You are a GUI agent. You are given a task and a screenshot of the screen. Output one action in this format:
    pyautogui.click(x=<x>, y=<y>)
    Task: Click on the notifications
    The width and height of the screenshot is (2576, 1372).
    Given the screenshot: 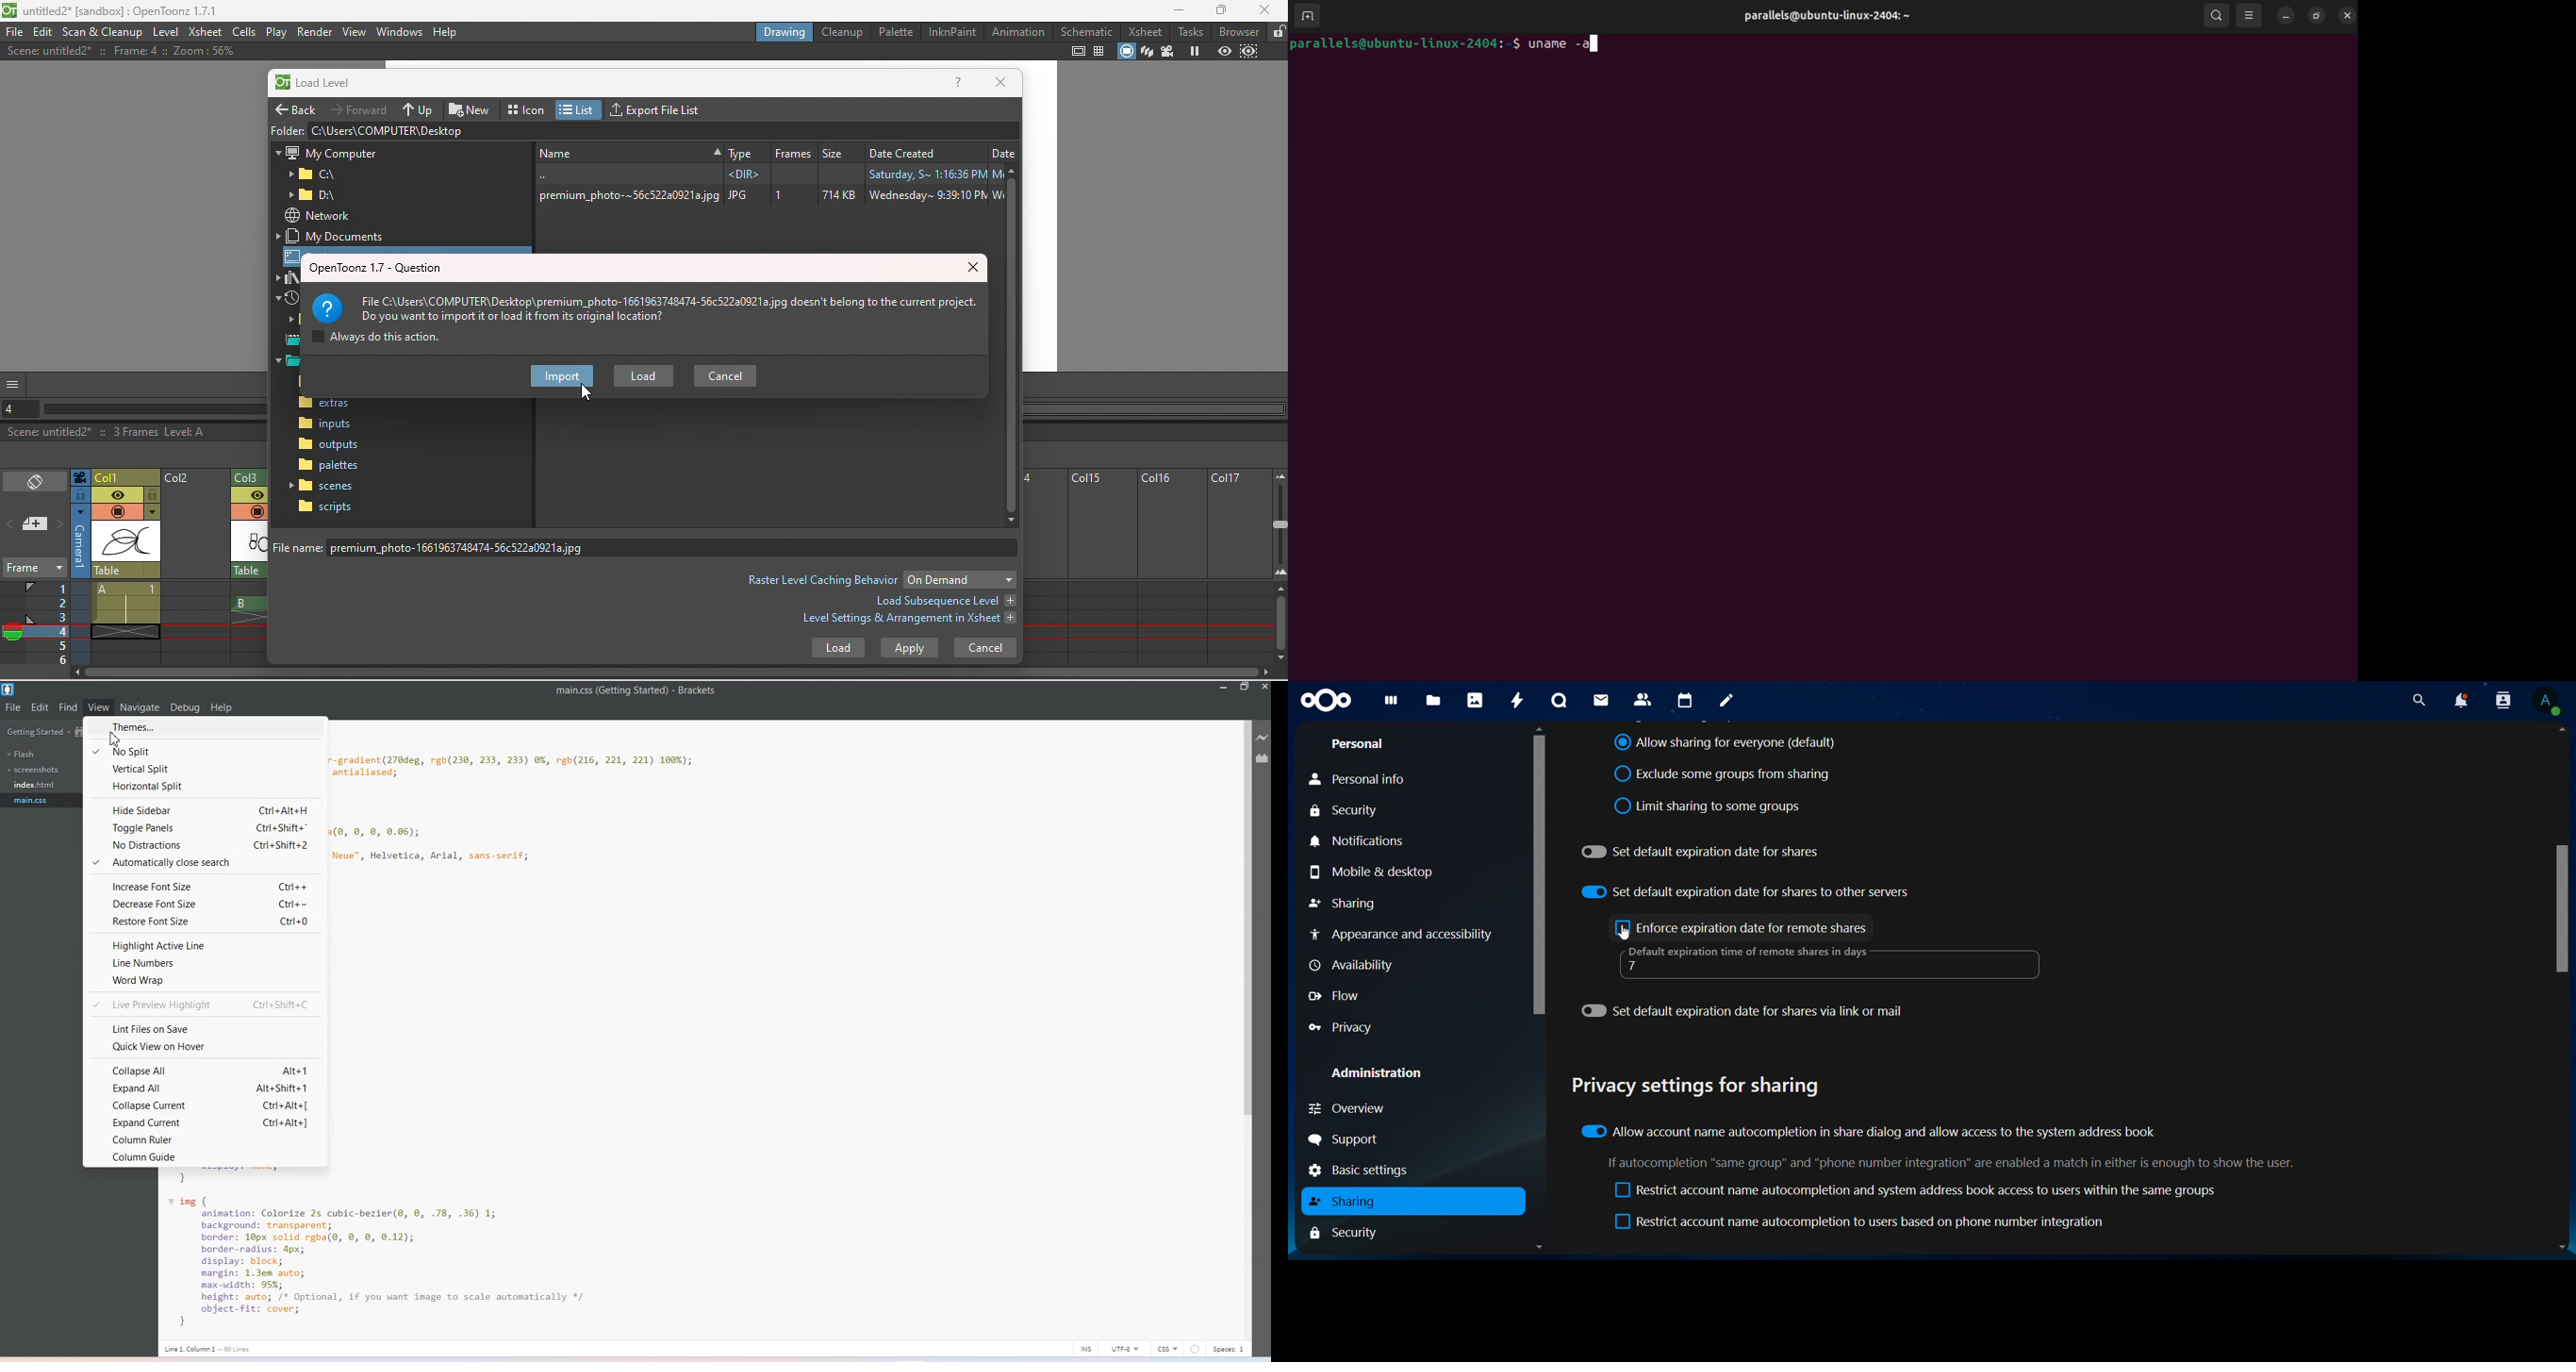 What is the action you would take?
    pyautogui.click(x=2460, y=701)
    